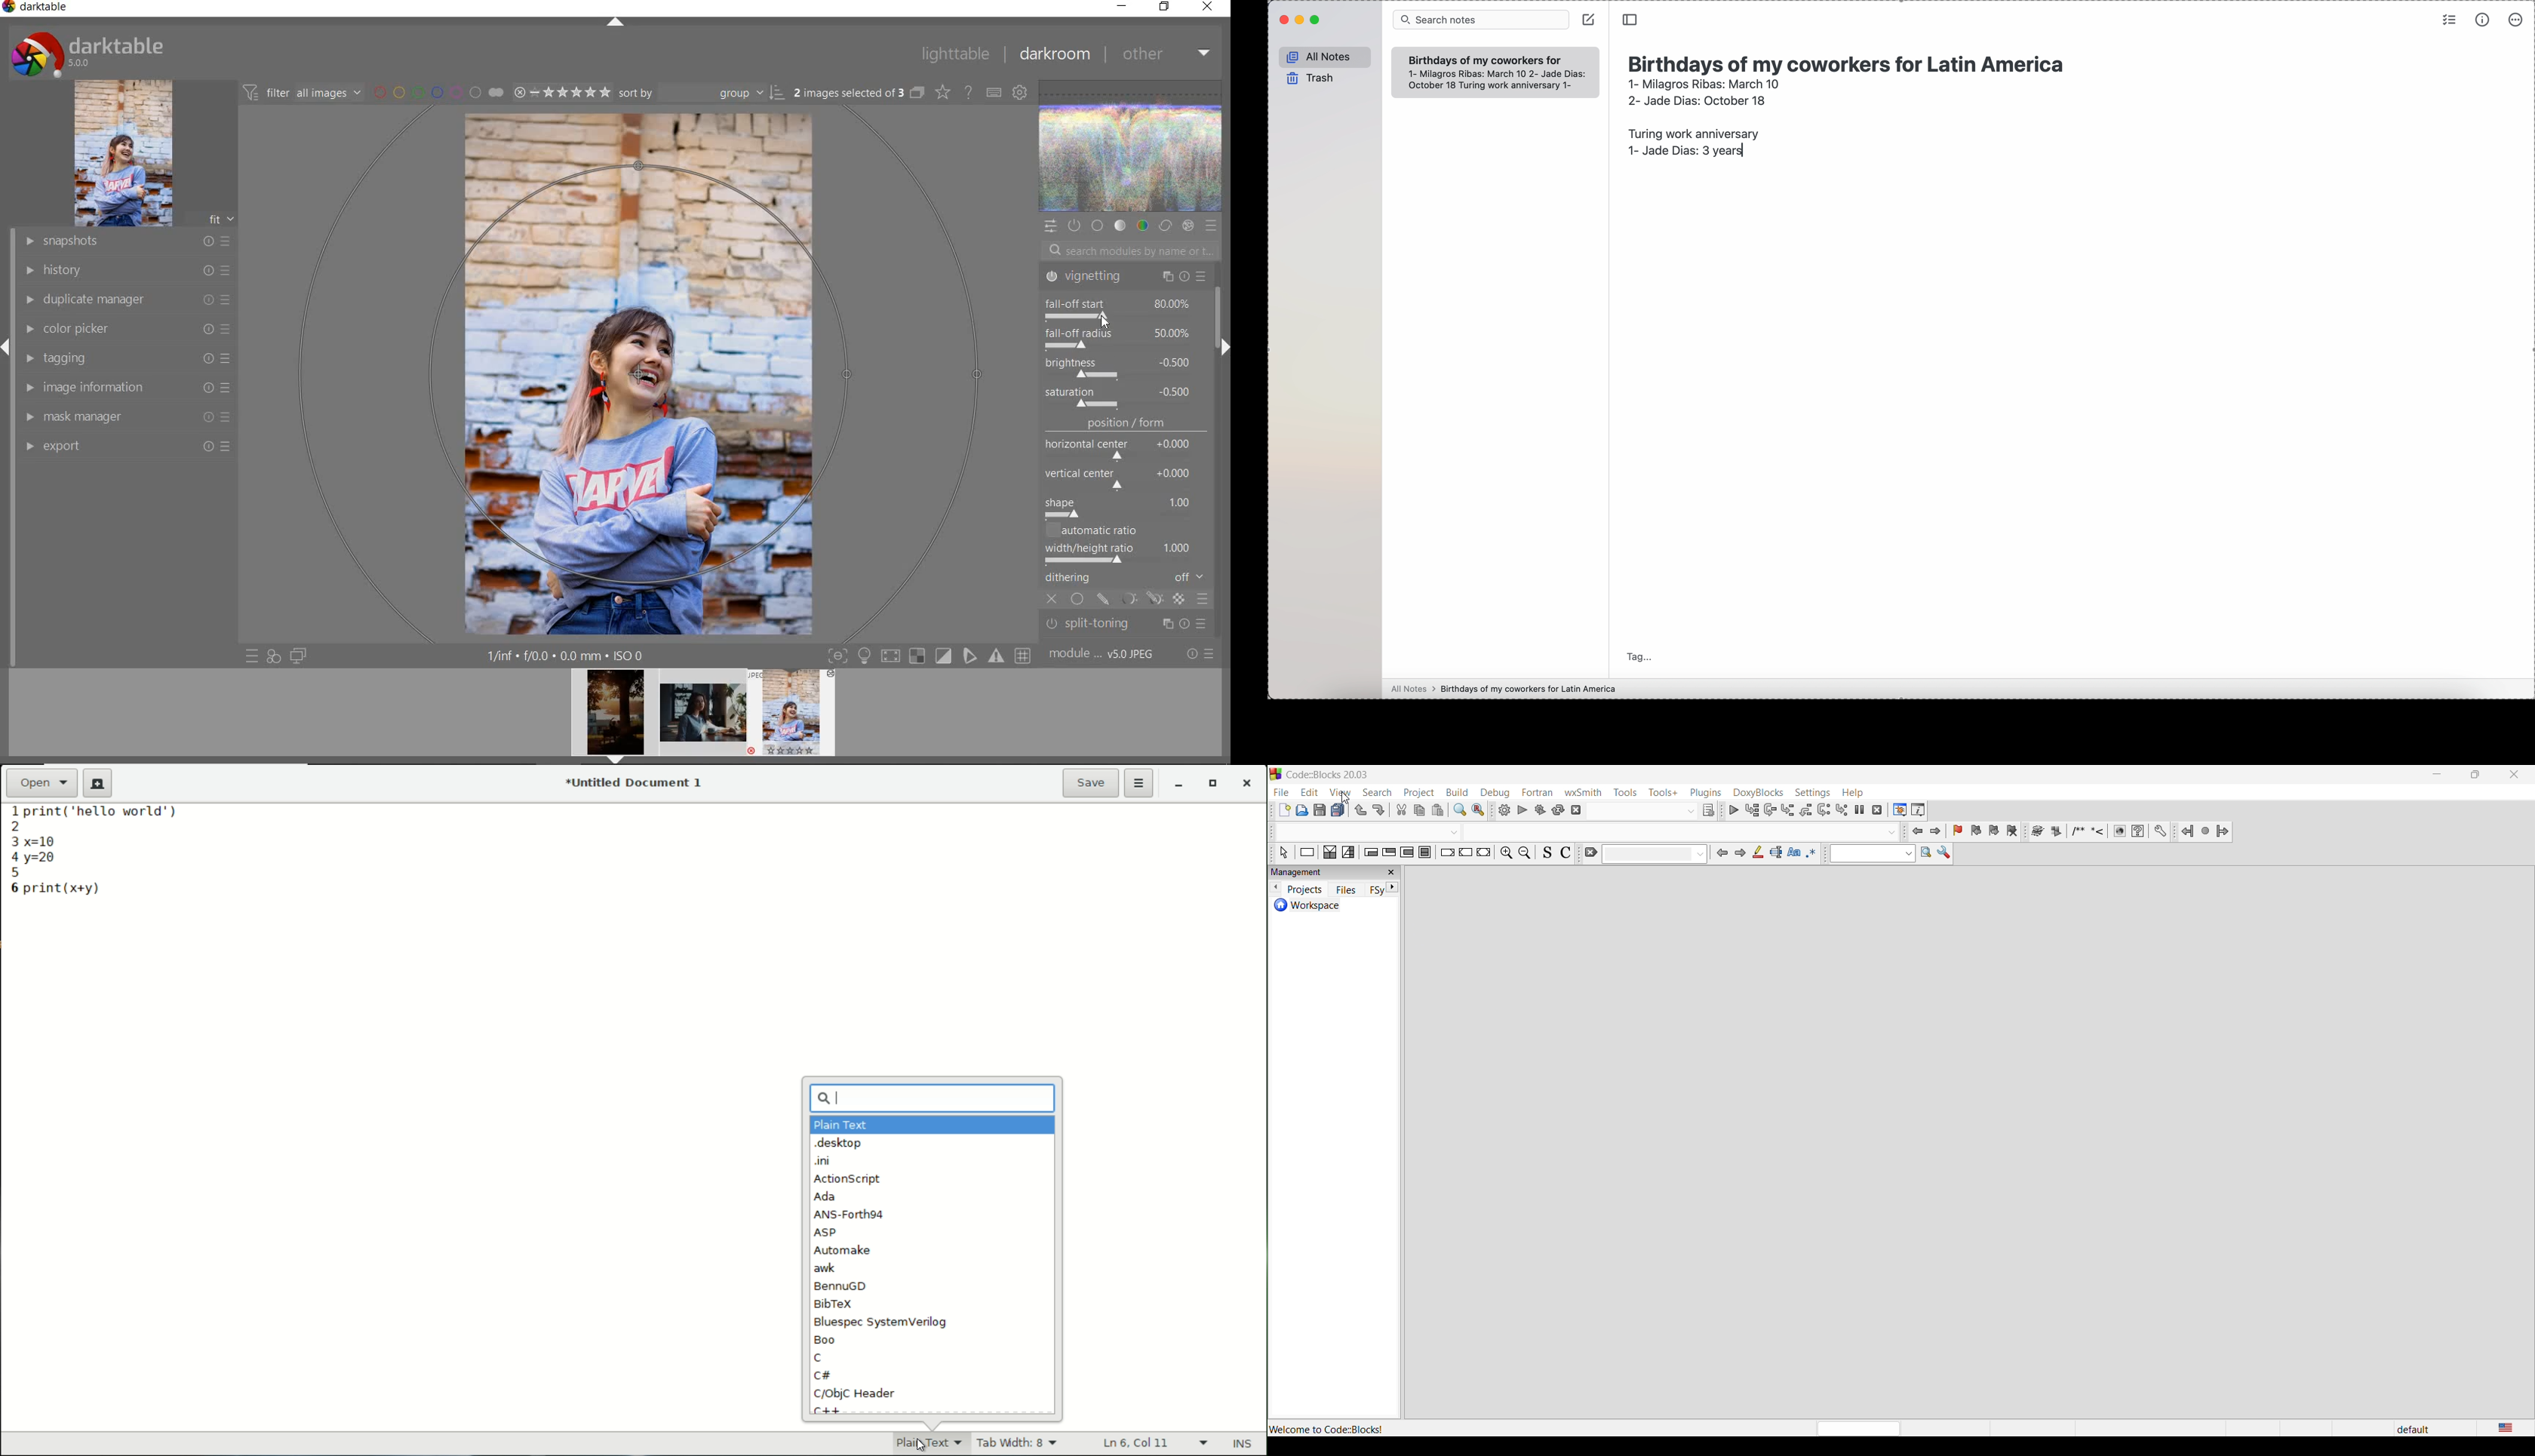 This screenshot has height=1456, width=2548. I want to click on filter by image color label, so click(437, 92).